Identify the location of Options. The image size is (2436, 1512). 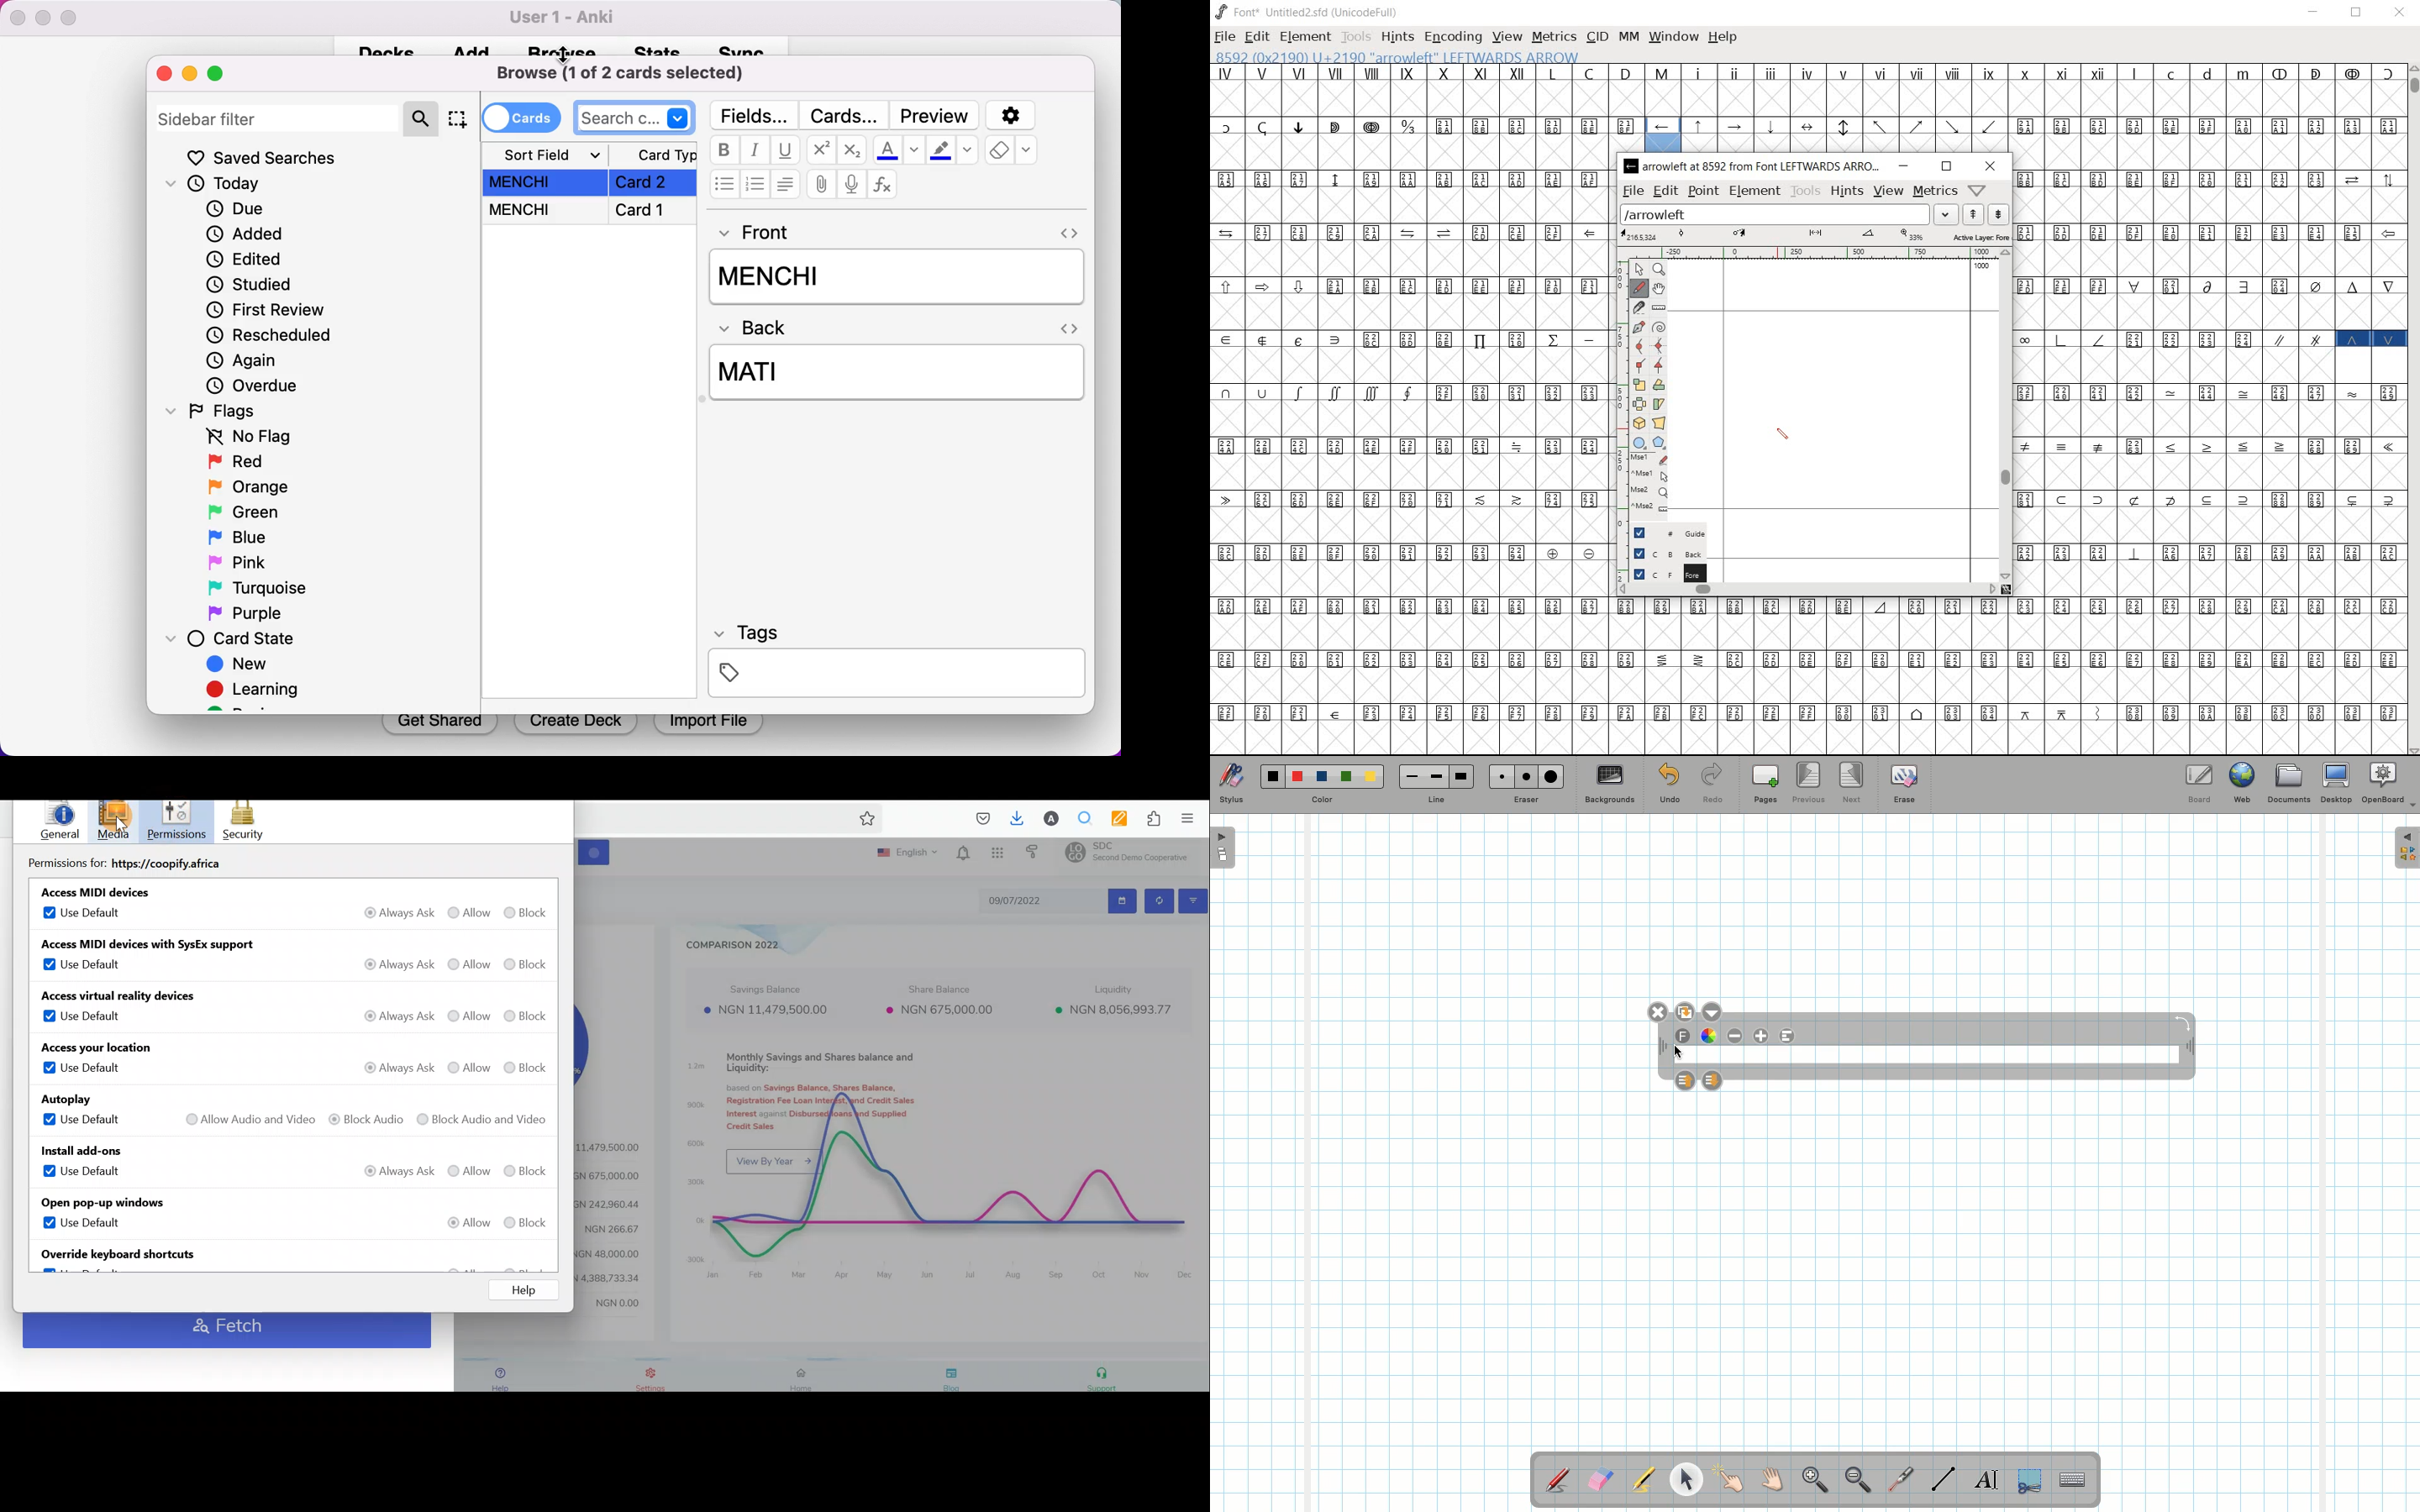
(1711, 1011).